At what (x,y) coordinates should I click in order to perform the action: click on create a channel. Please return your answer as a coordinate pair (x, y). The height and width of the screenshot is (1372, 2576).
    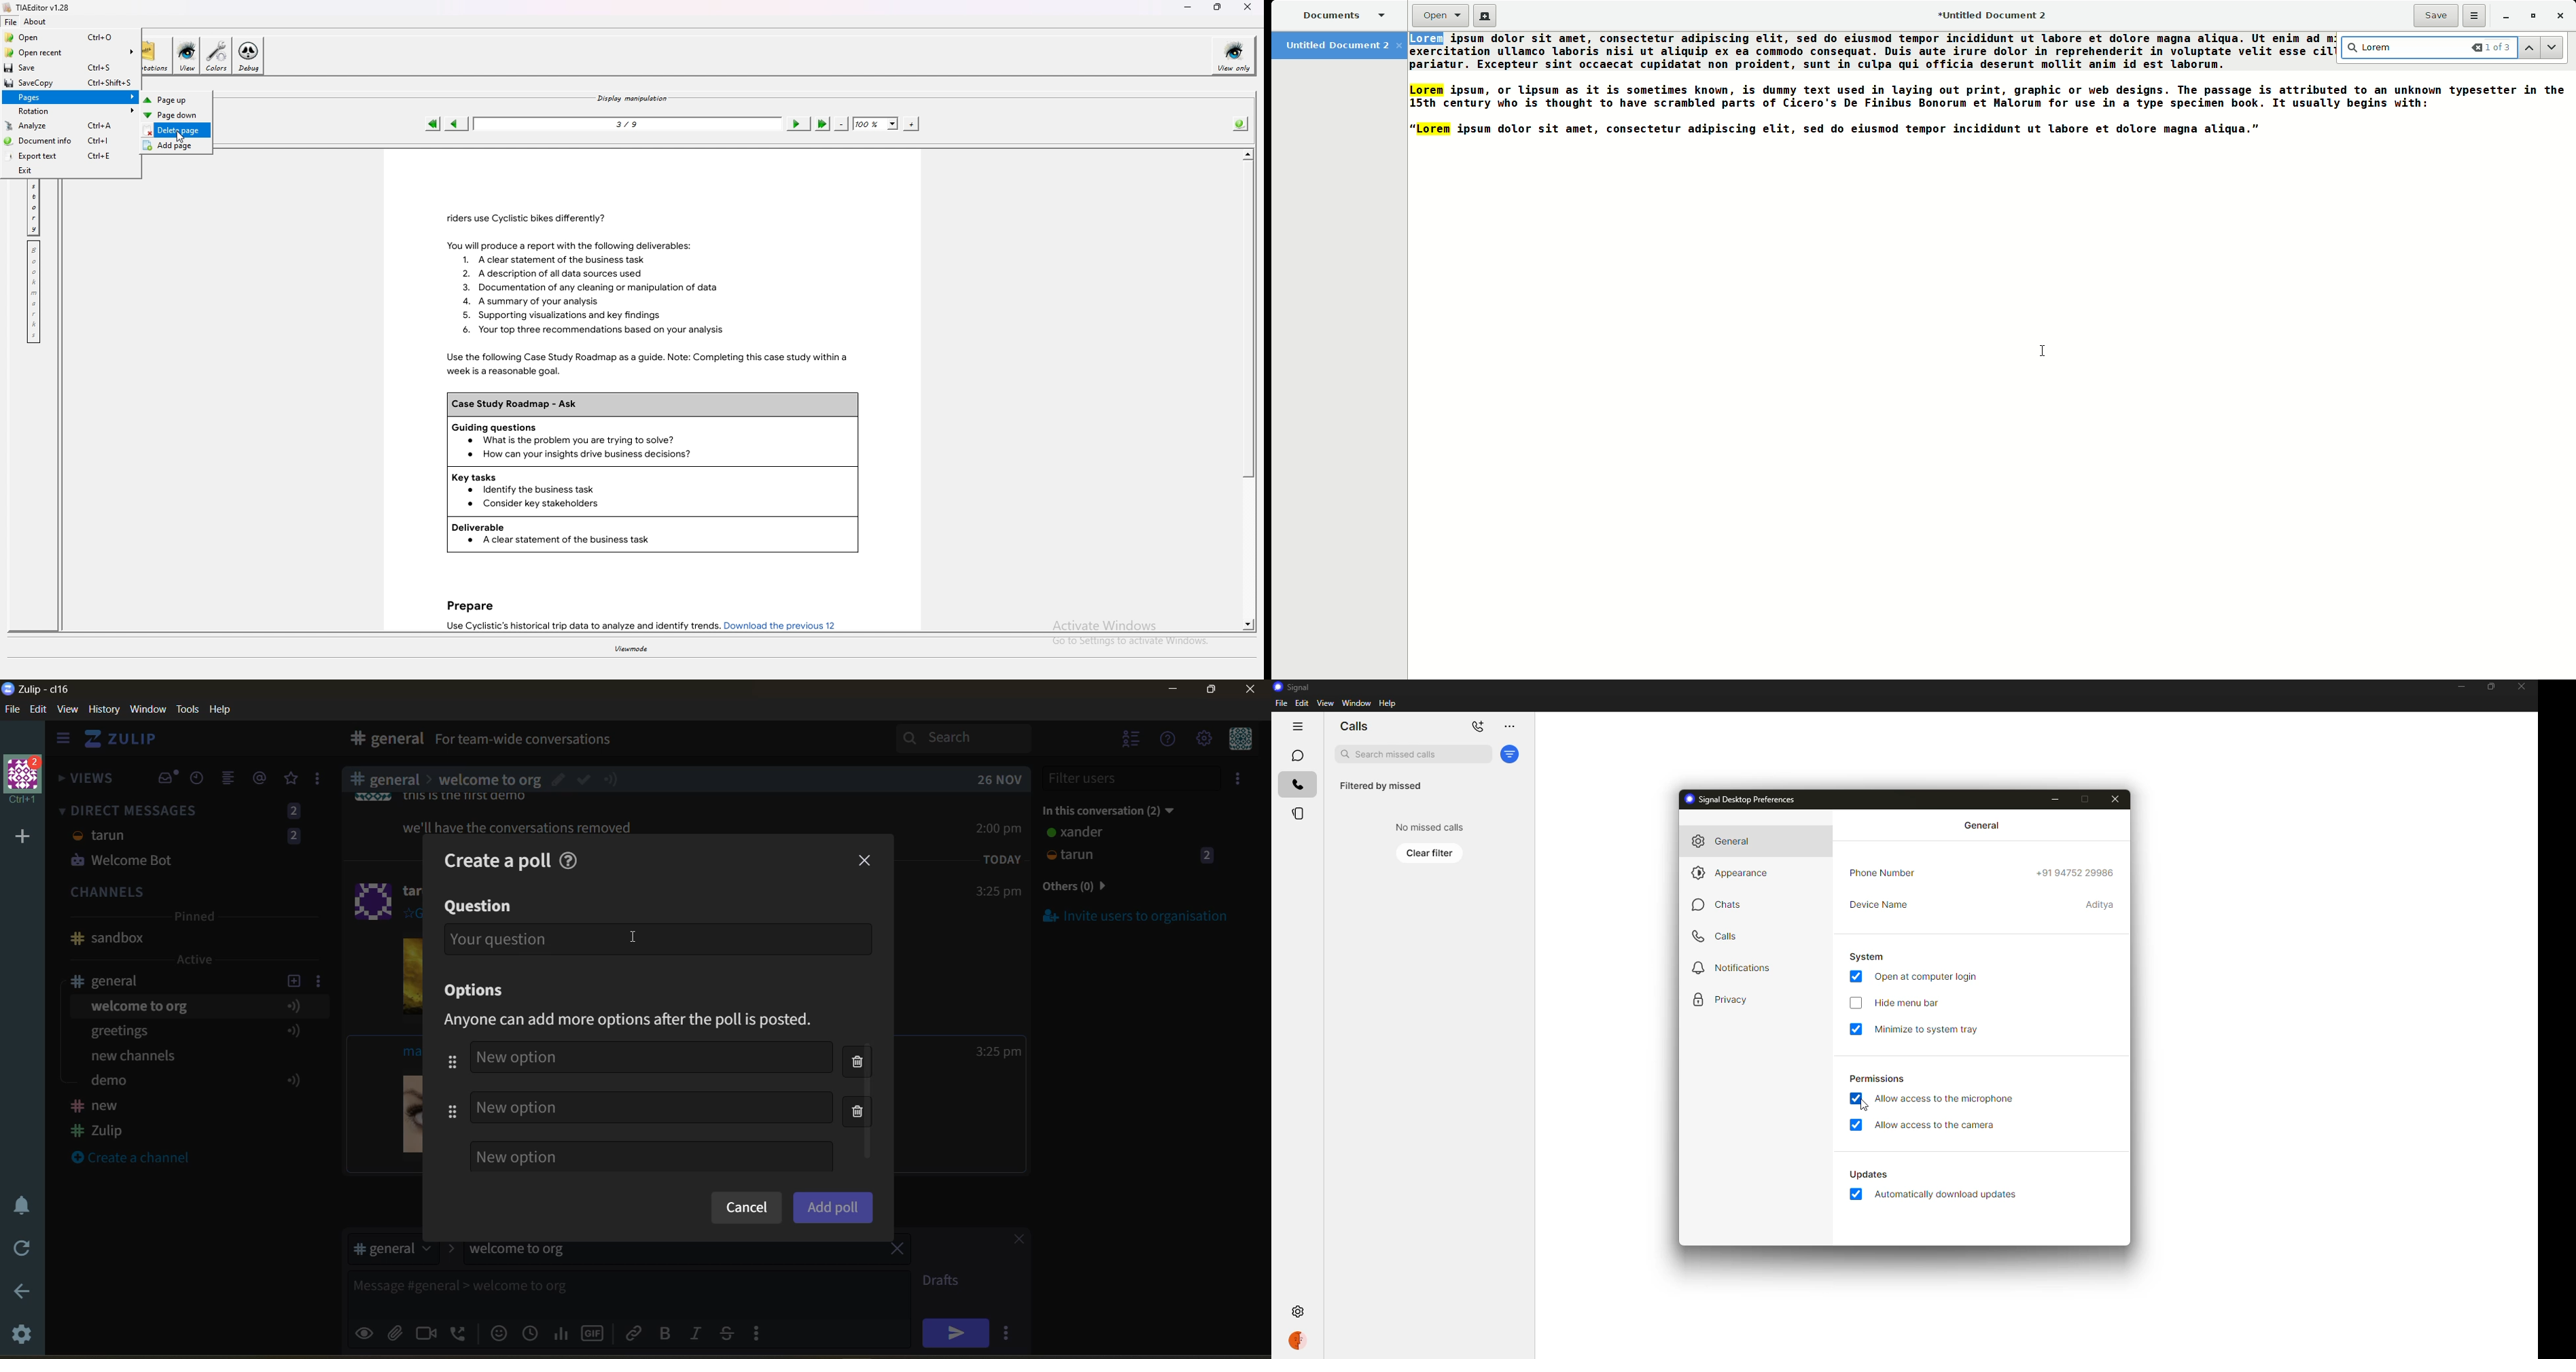
    Looking at the image, I should click on (138, 1159).